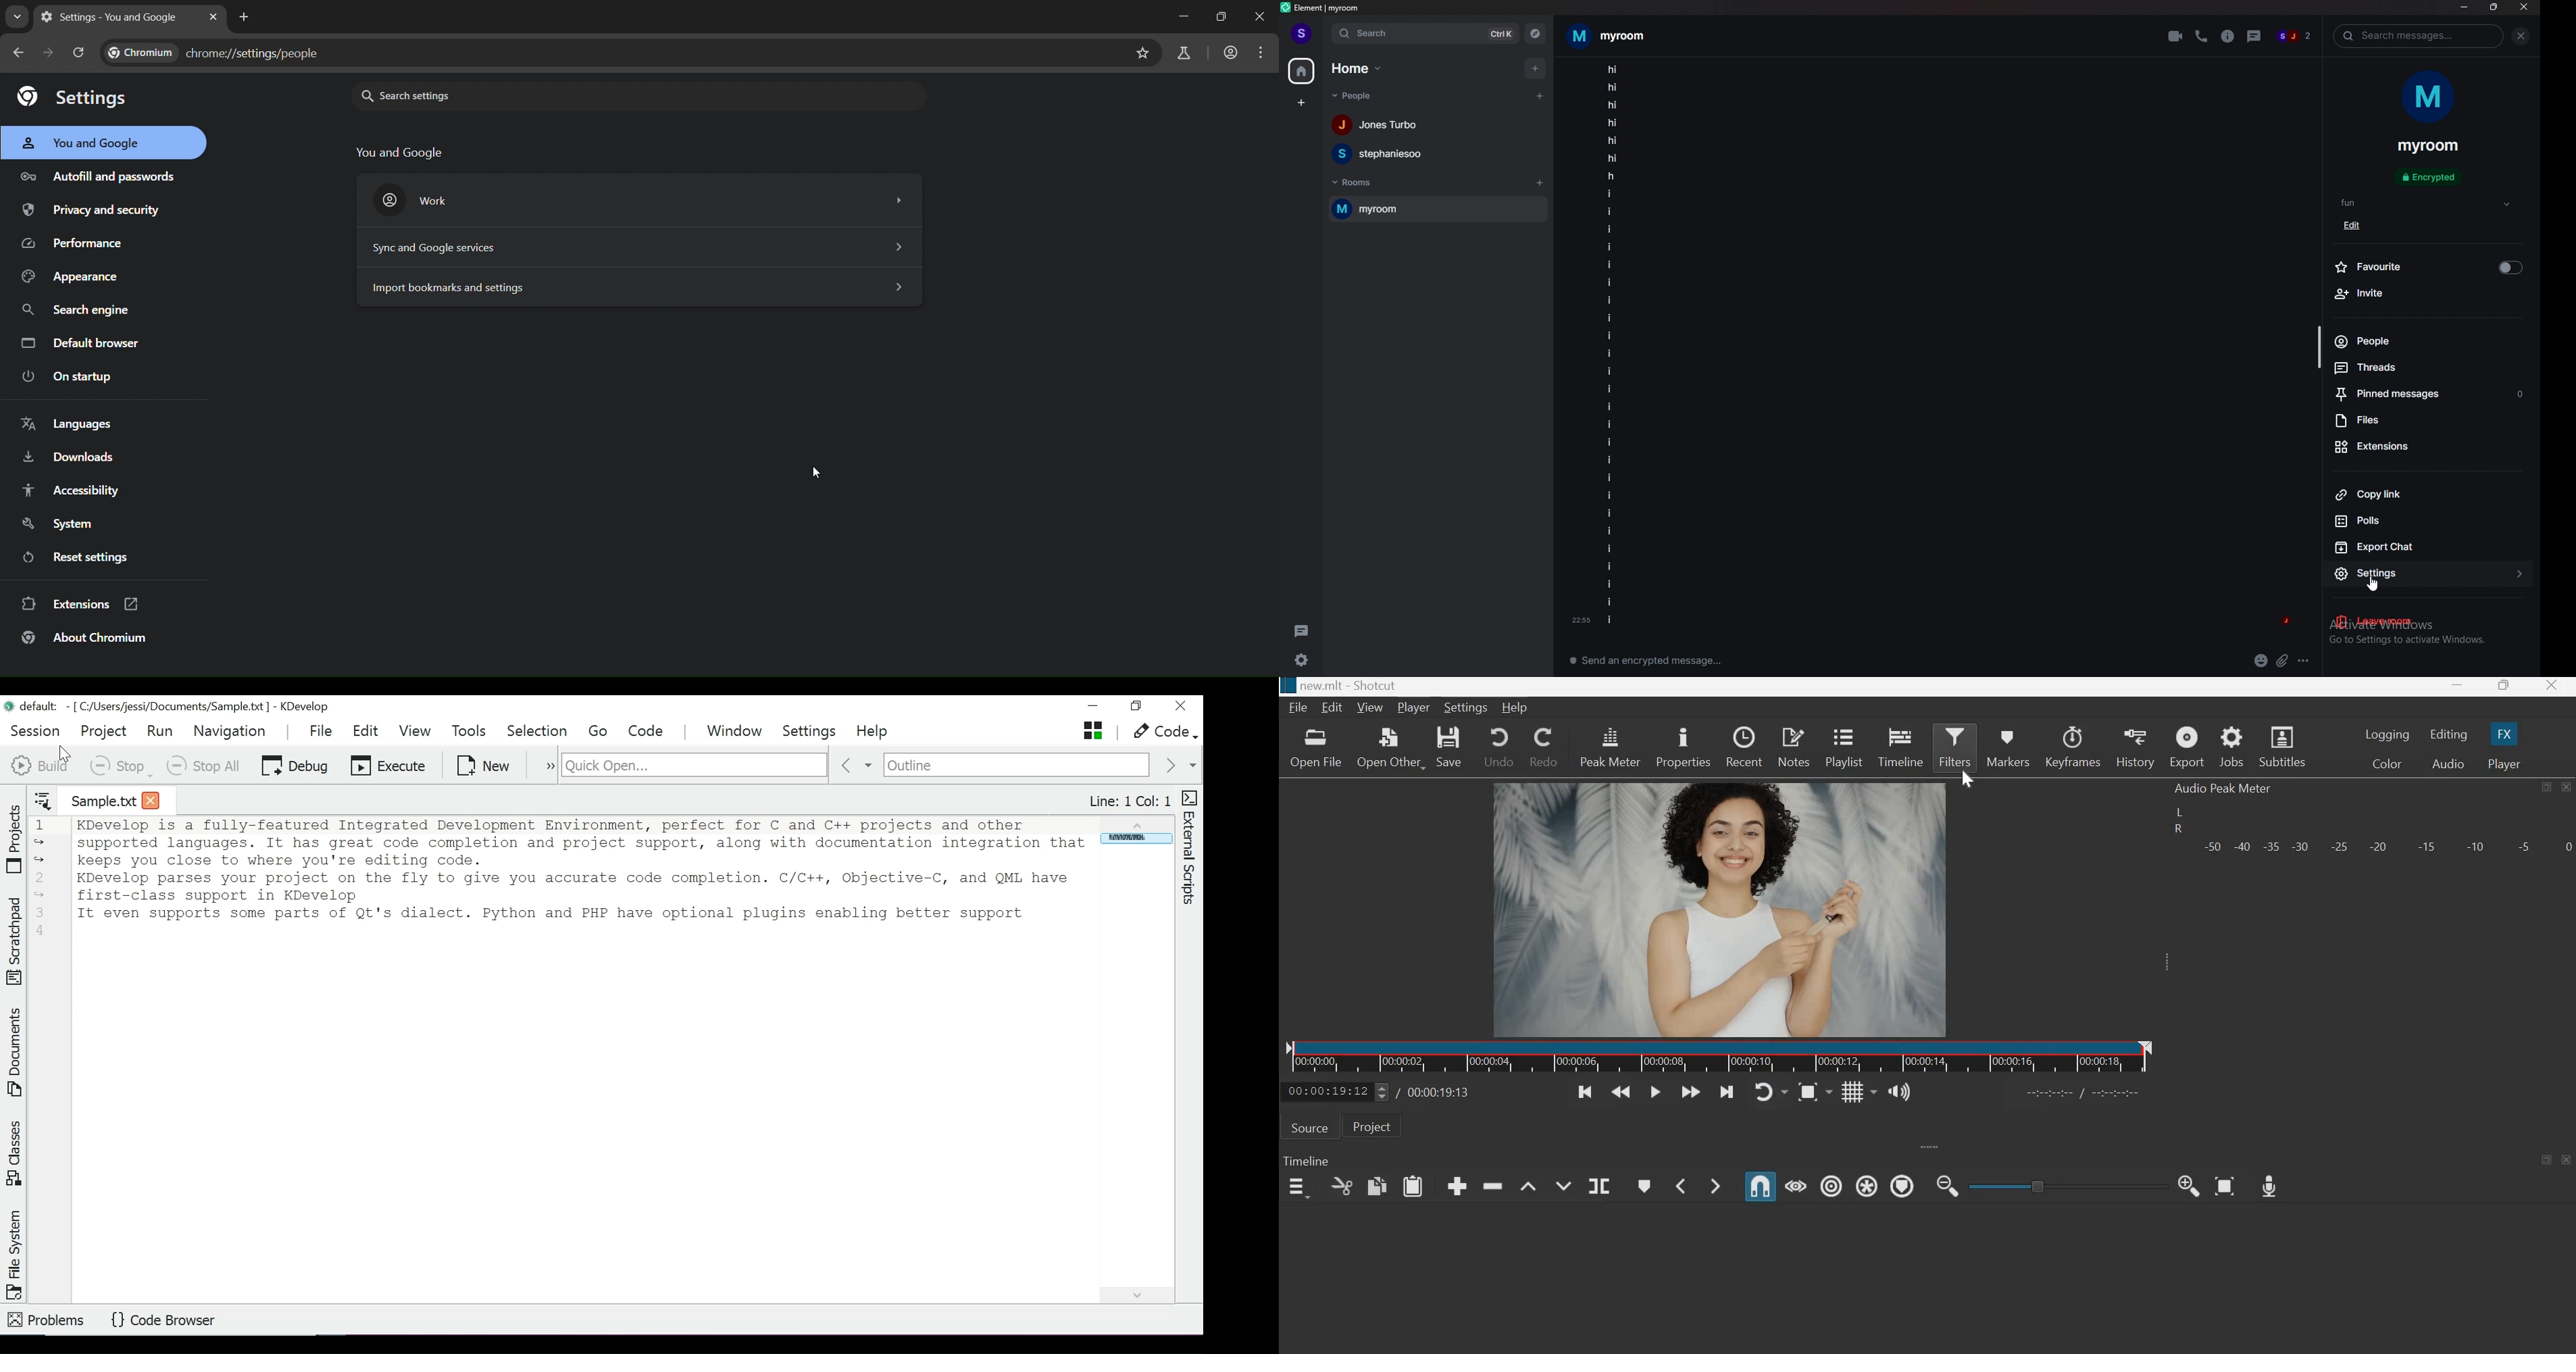 The height and width of the screenshot is (1372, 2576). Describe the element at coordinates (51, 51) in the screenshot. I see `go forward page` at that location.